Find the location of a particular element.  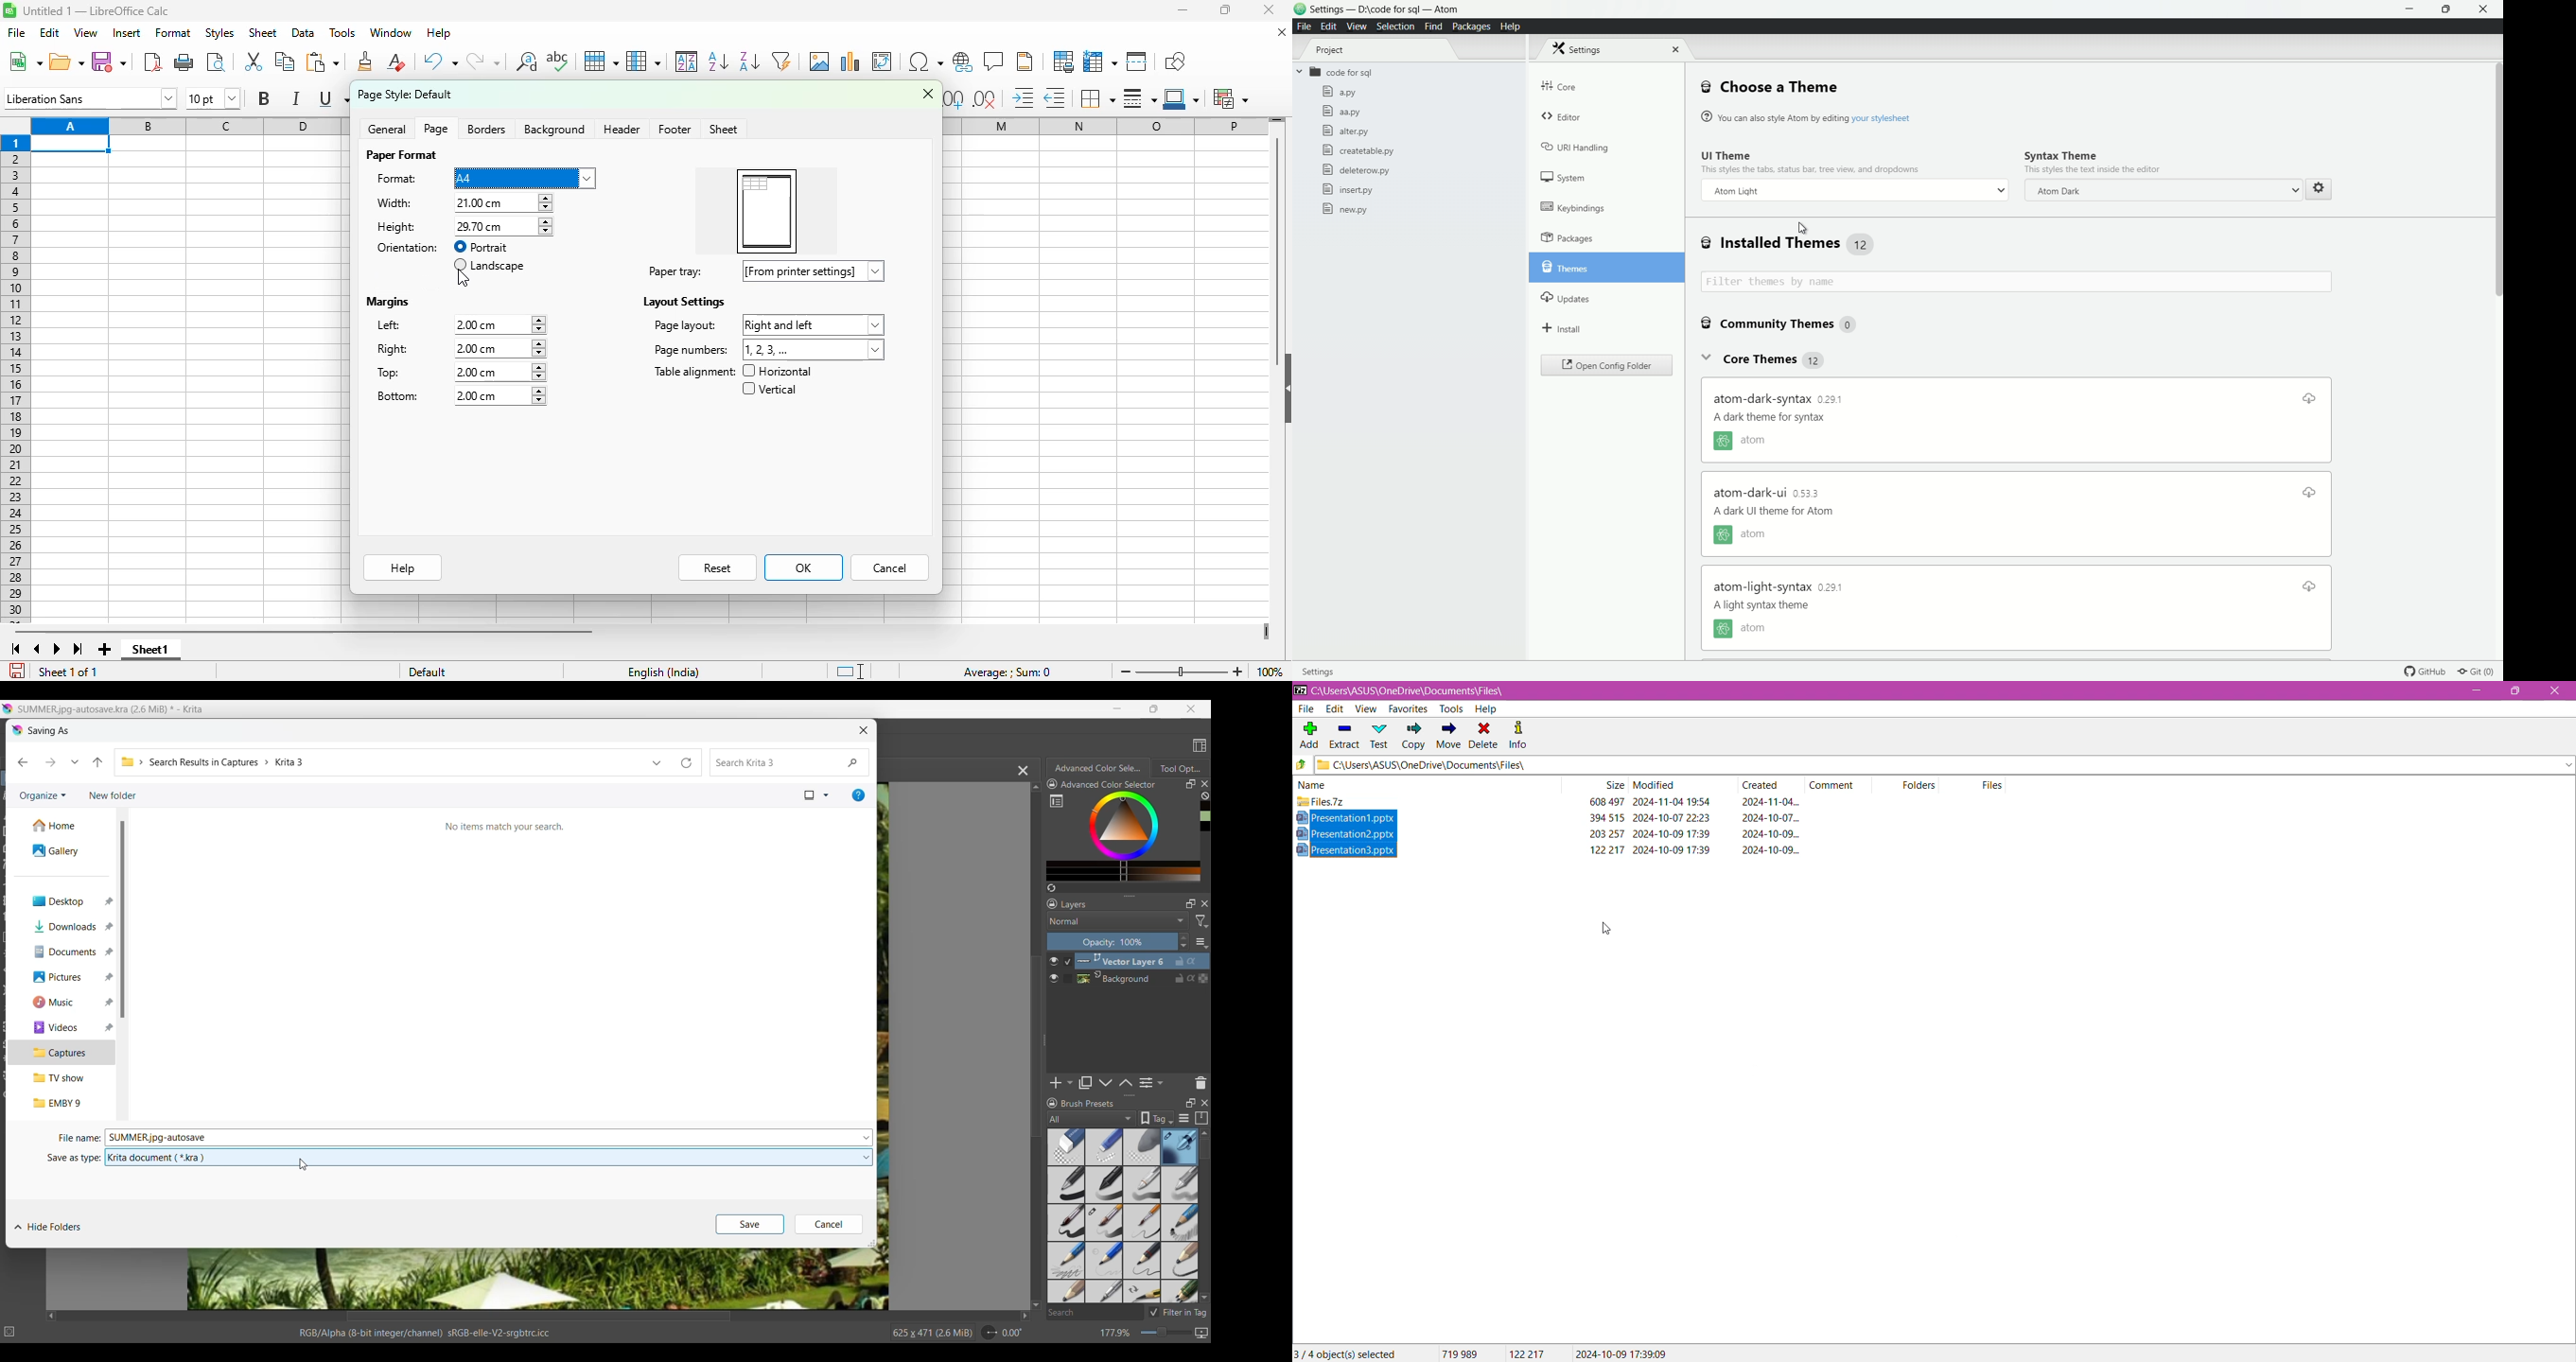

edit is located at coordinates (49, 33).